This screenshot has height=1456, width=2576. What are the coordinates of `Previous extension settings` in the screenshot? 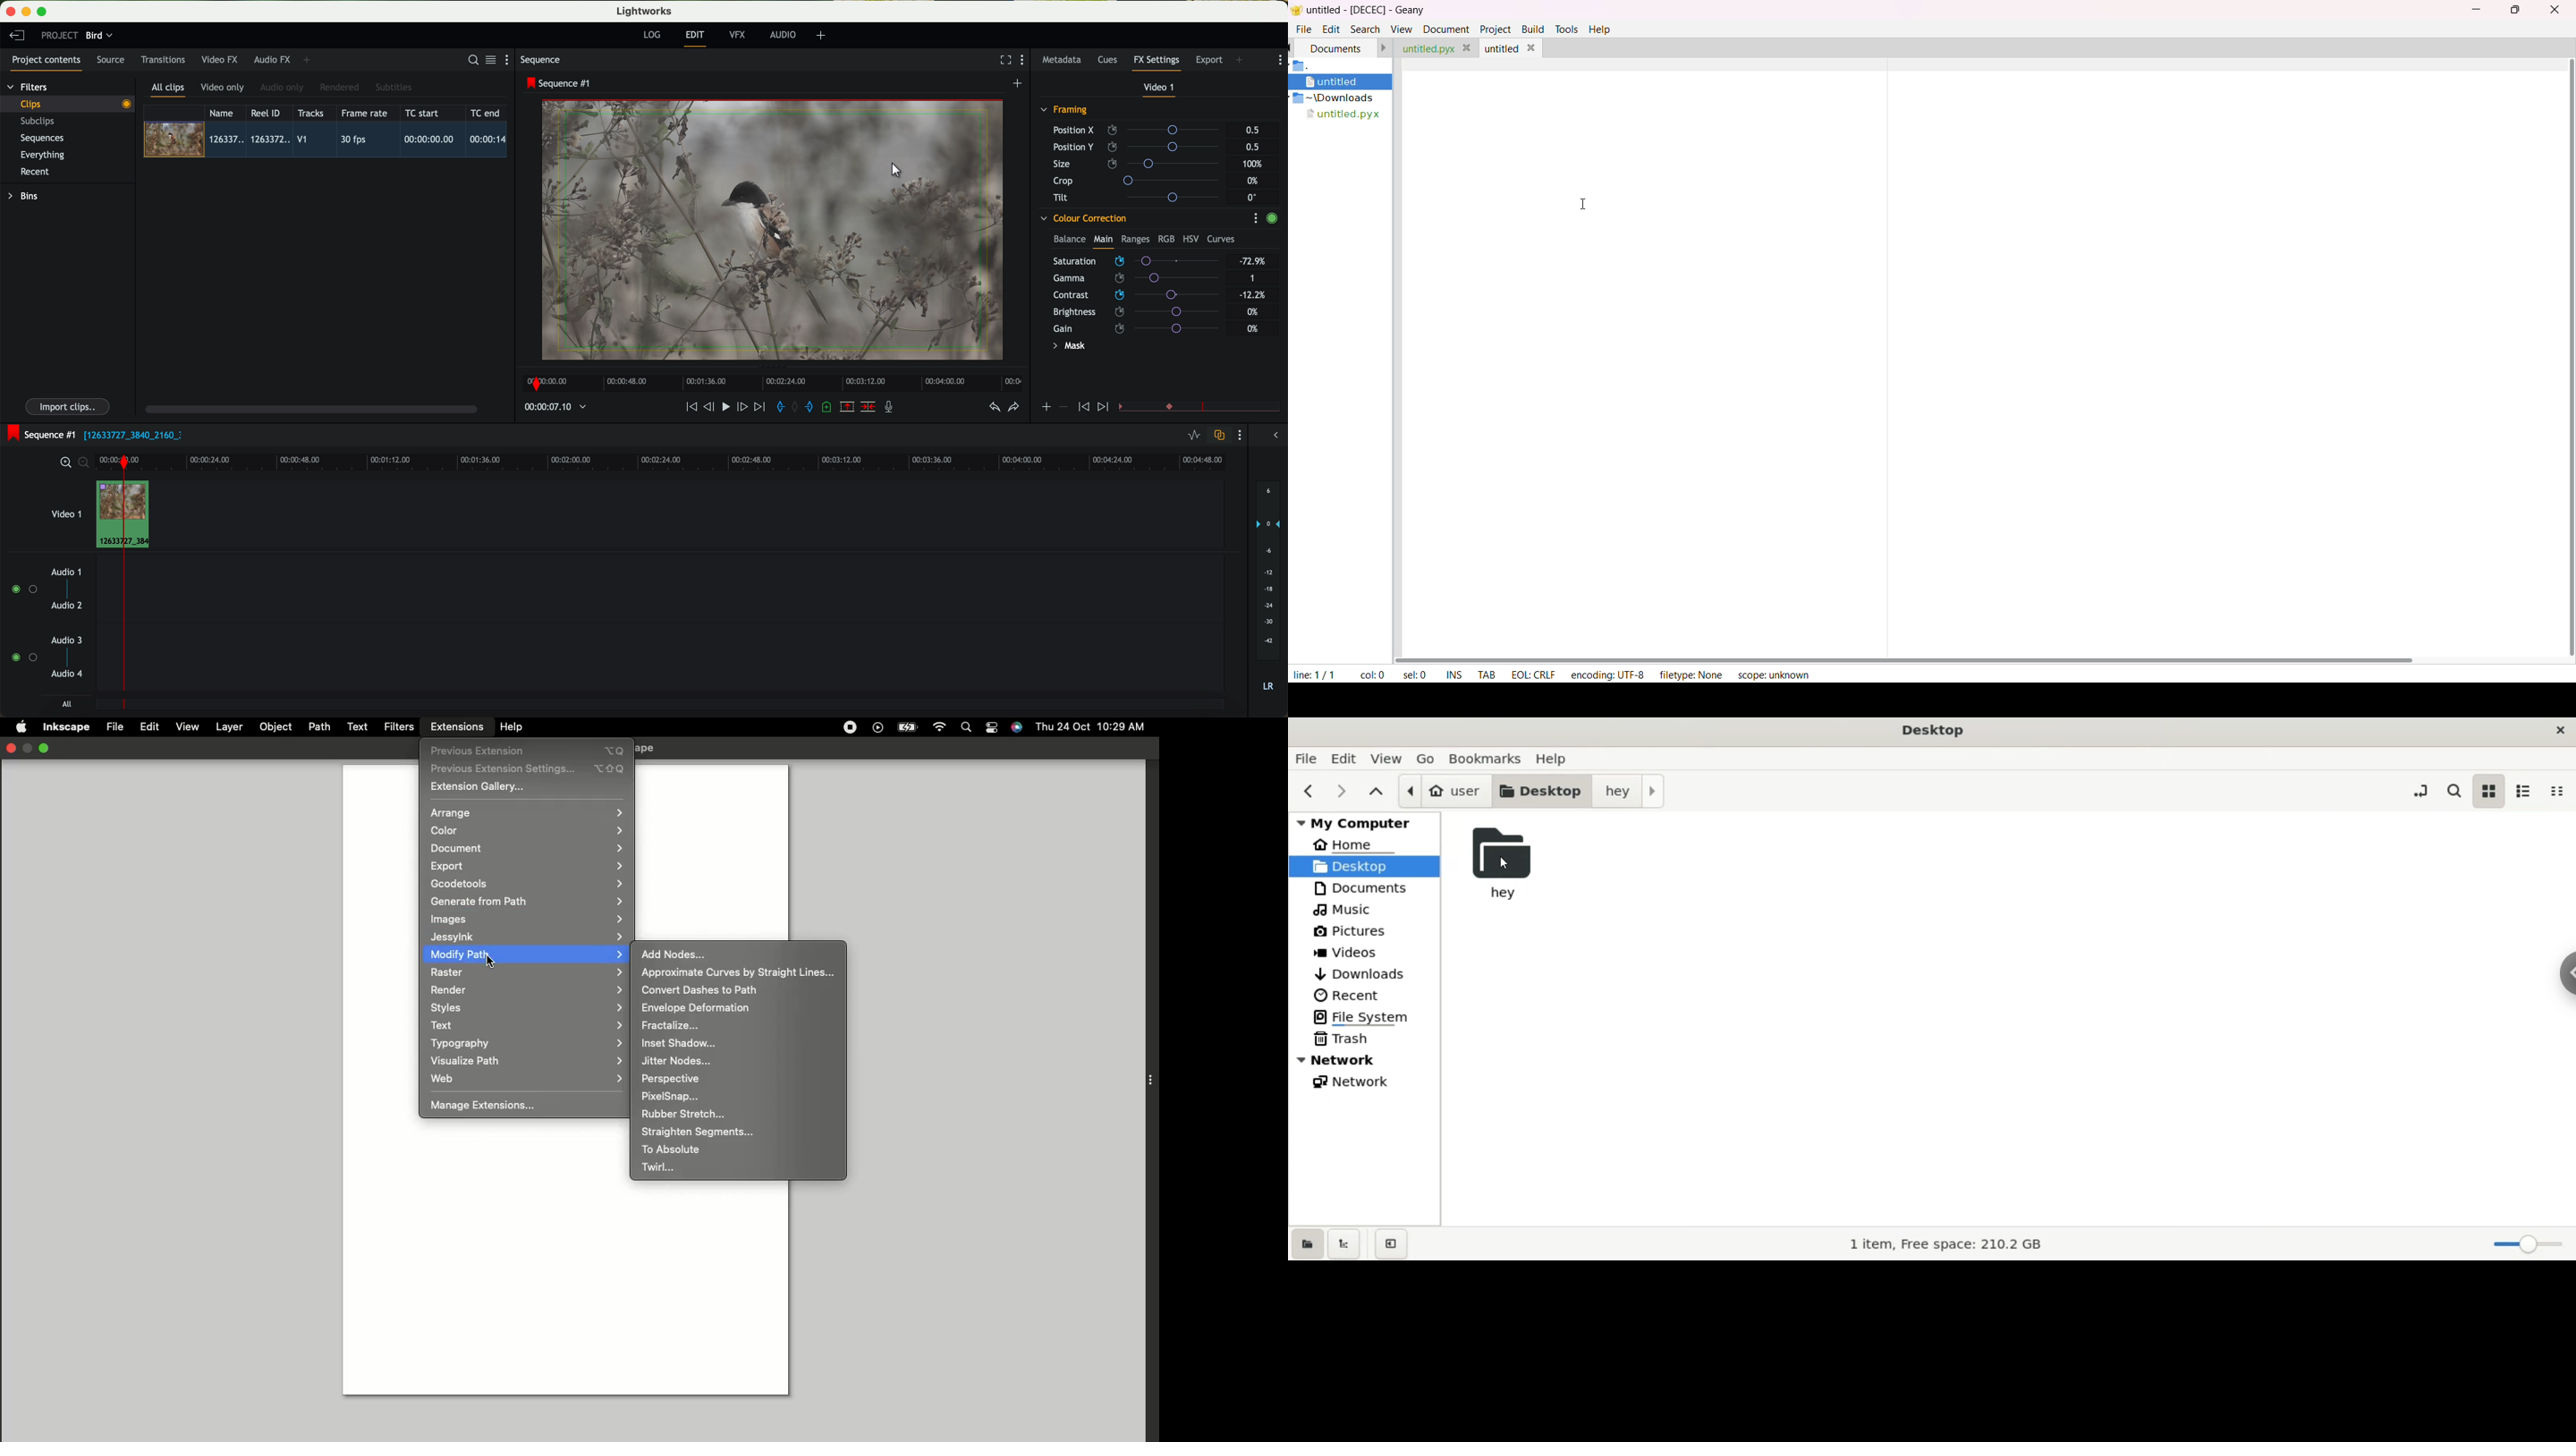 It's located at (528, 769).